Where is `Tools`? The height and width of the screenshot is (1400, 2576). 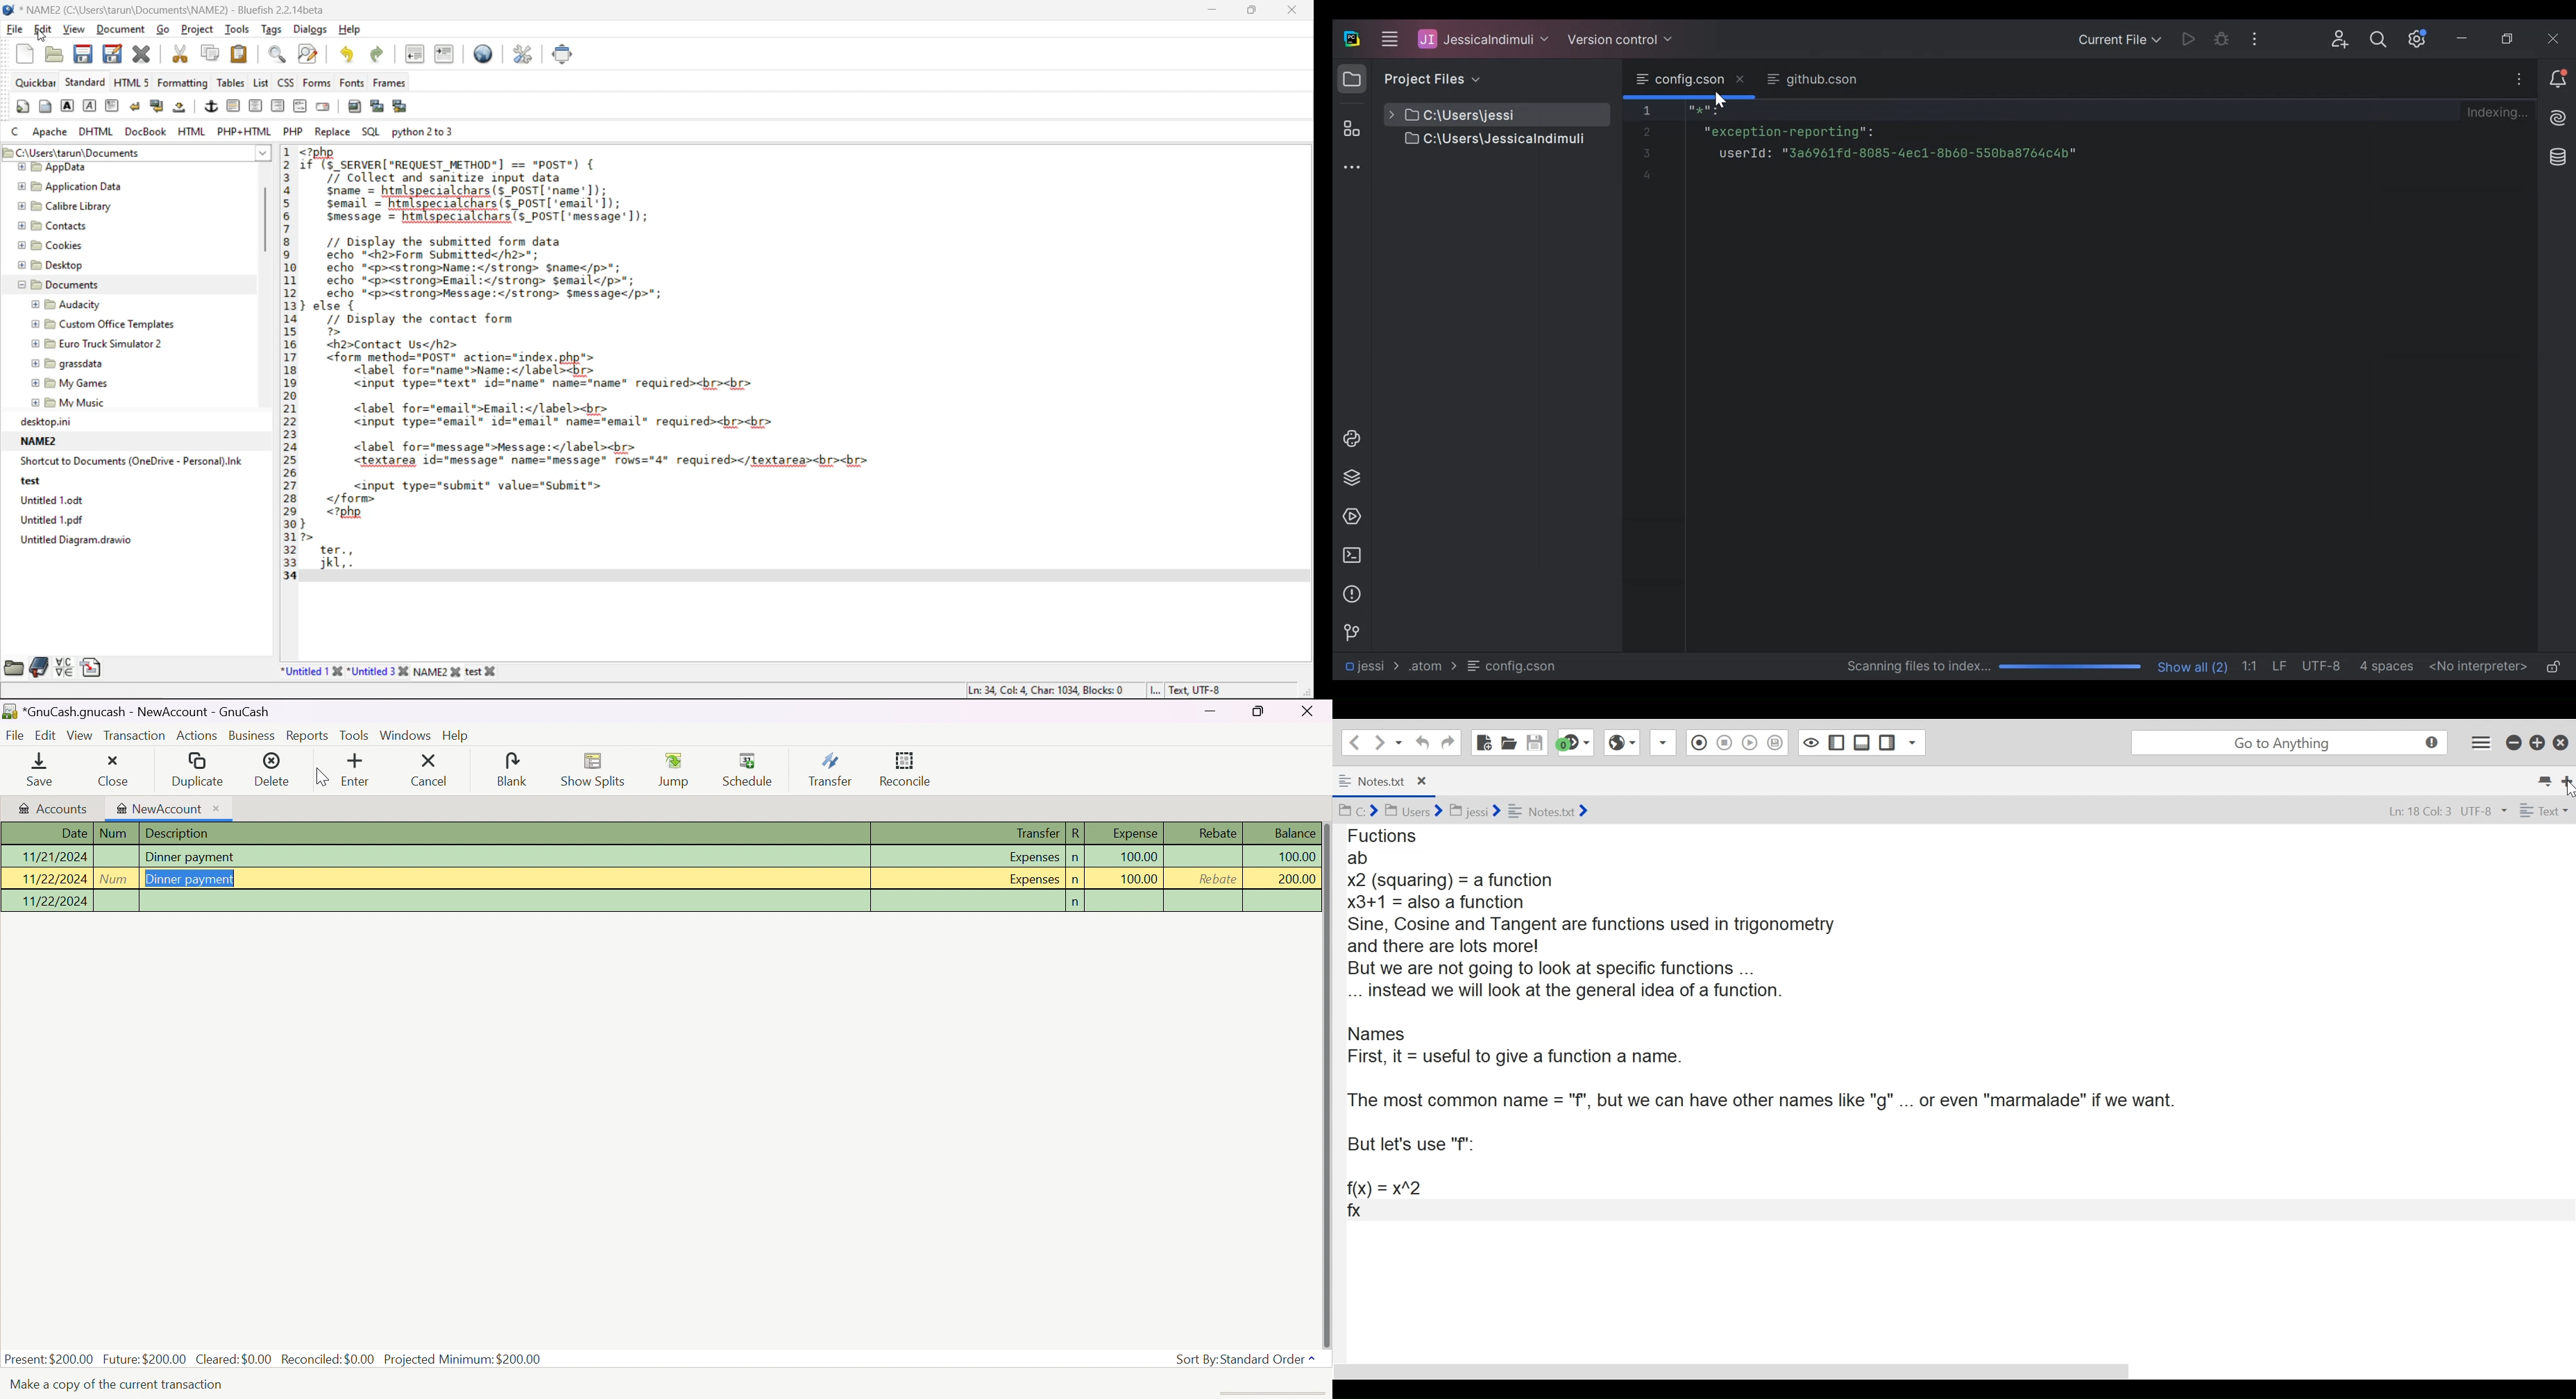
Tools is located at coordinates (355, 736).